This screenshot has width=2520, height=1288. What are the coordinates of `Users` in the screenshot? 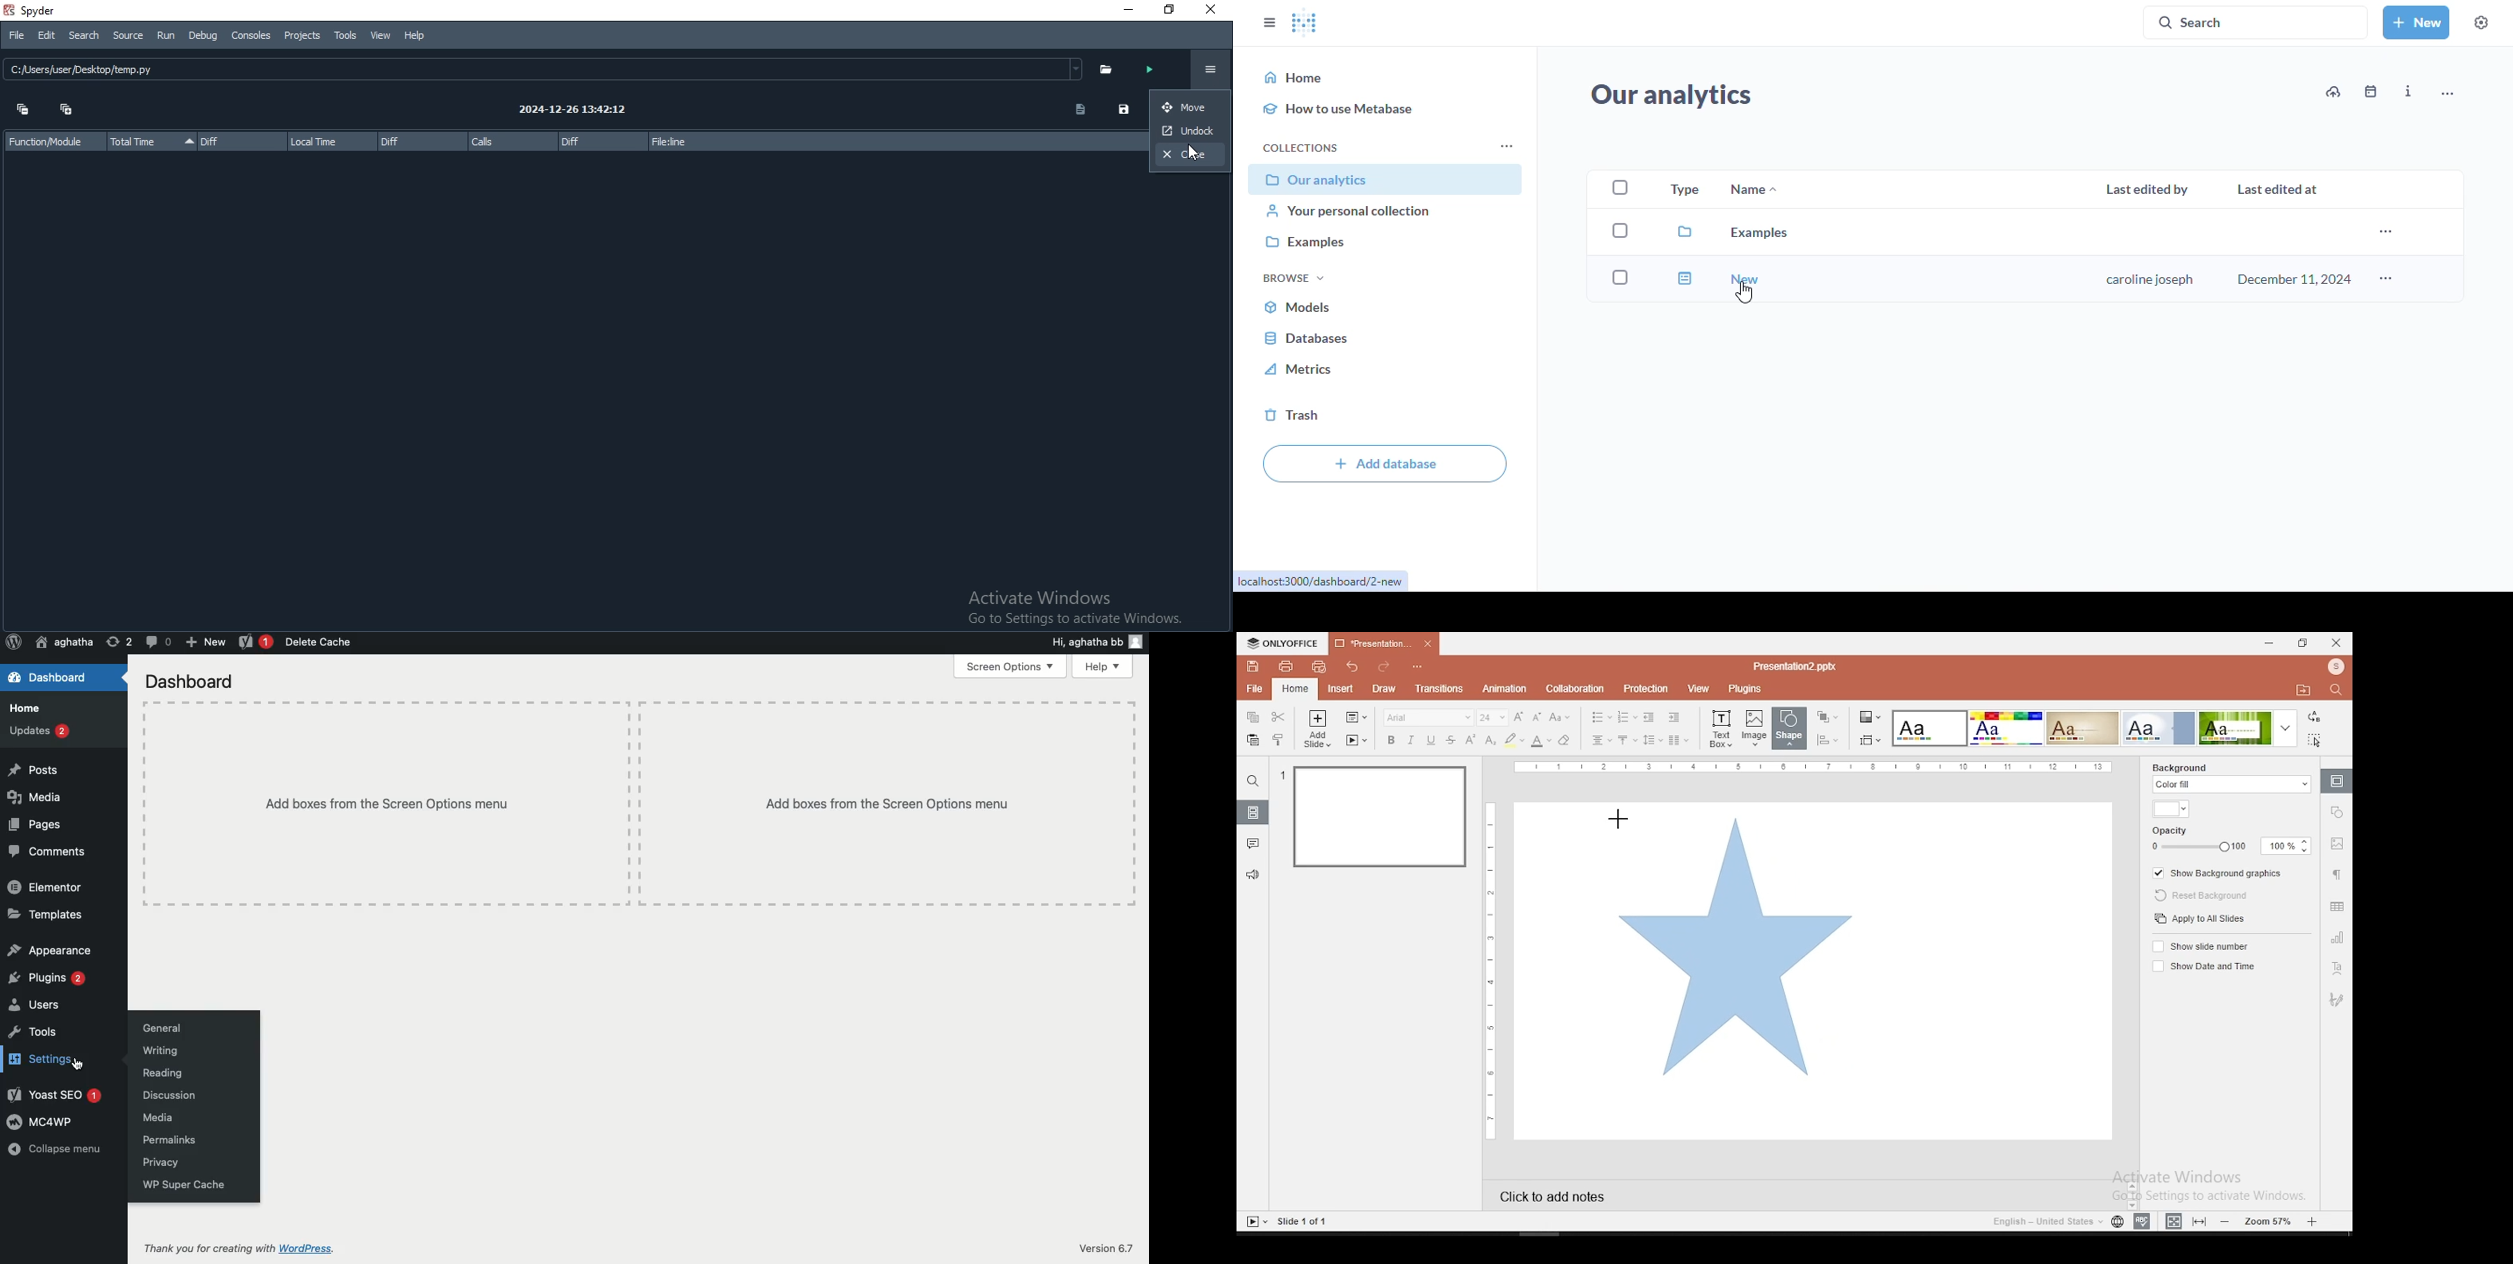 It's located at (36, 1005).